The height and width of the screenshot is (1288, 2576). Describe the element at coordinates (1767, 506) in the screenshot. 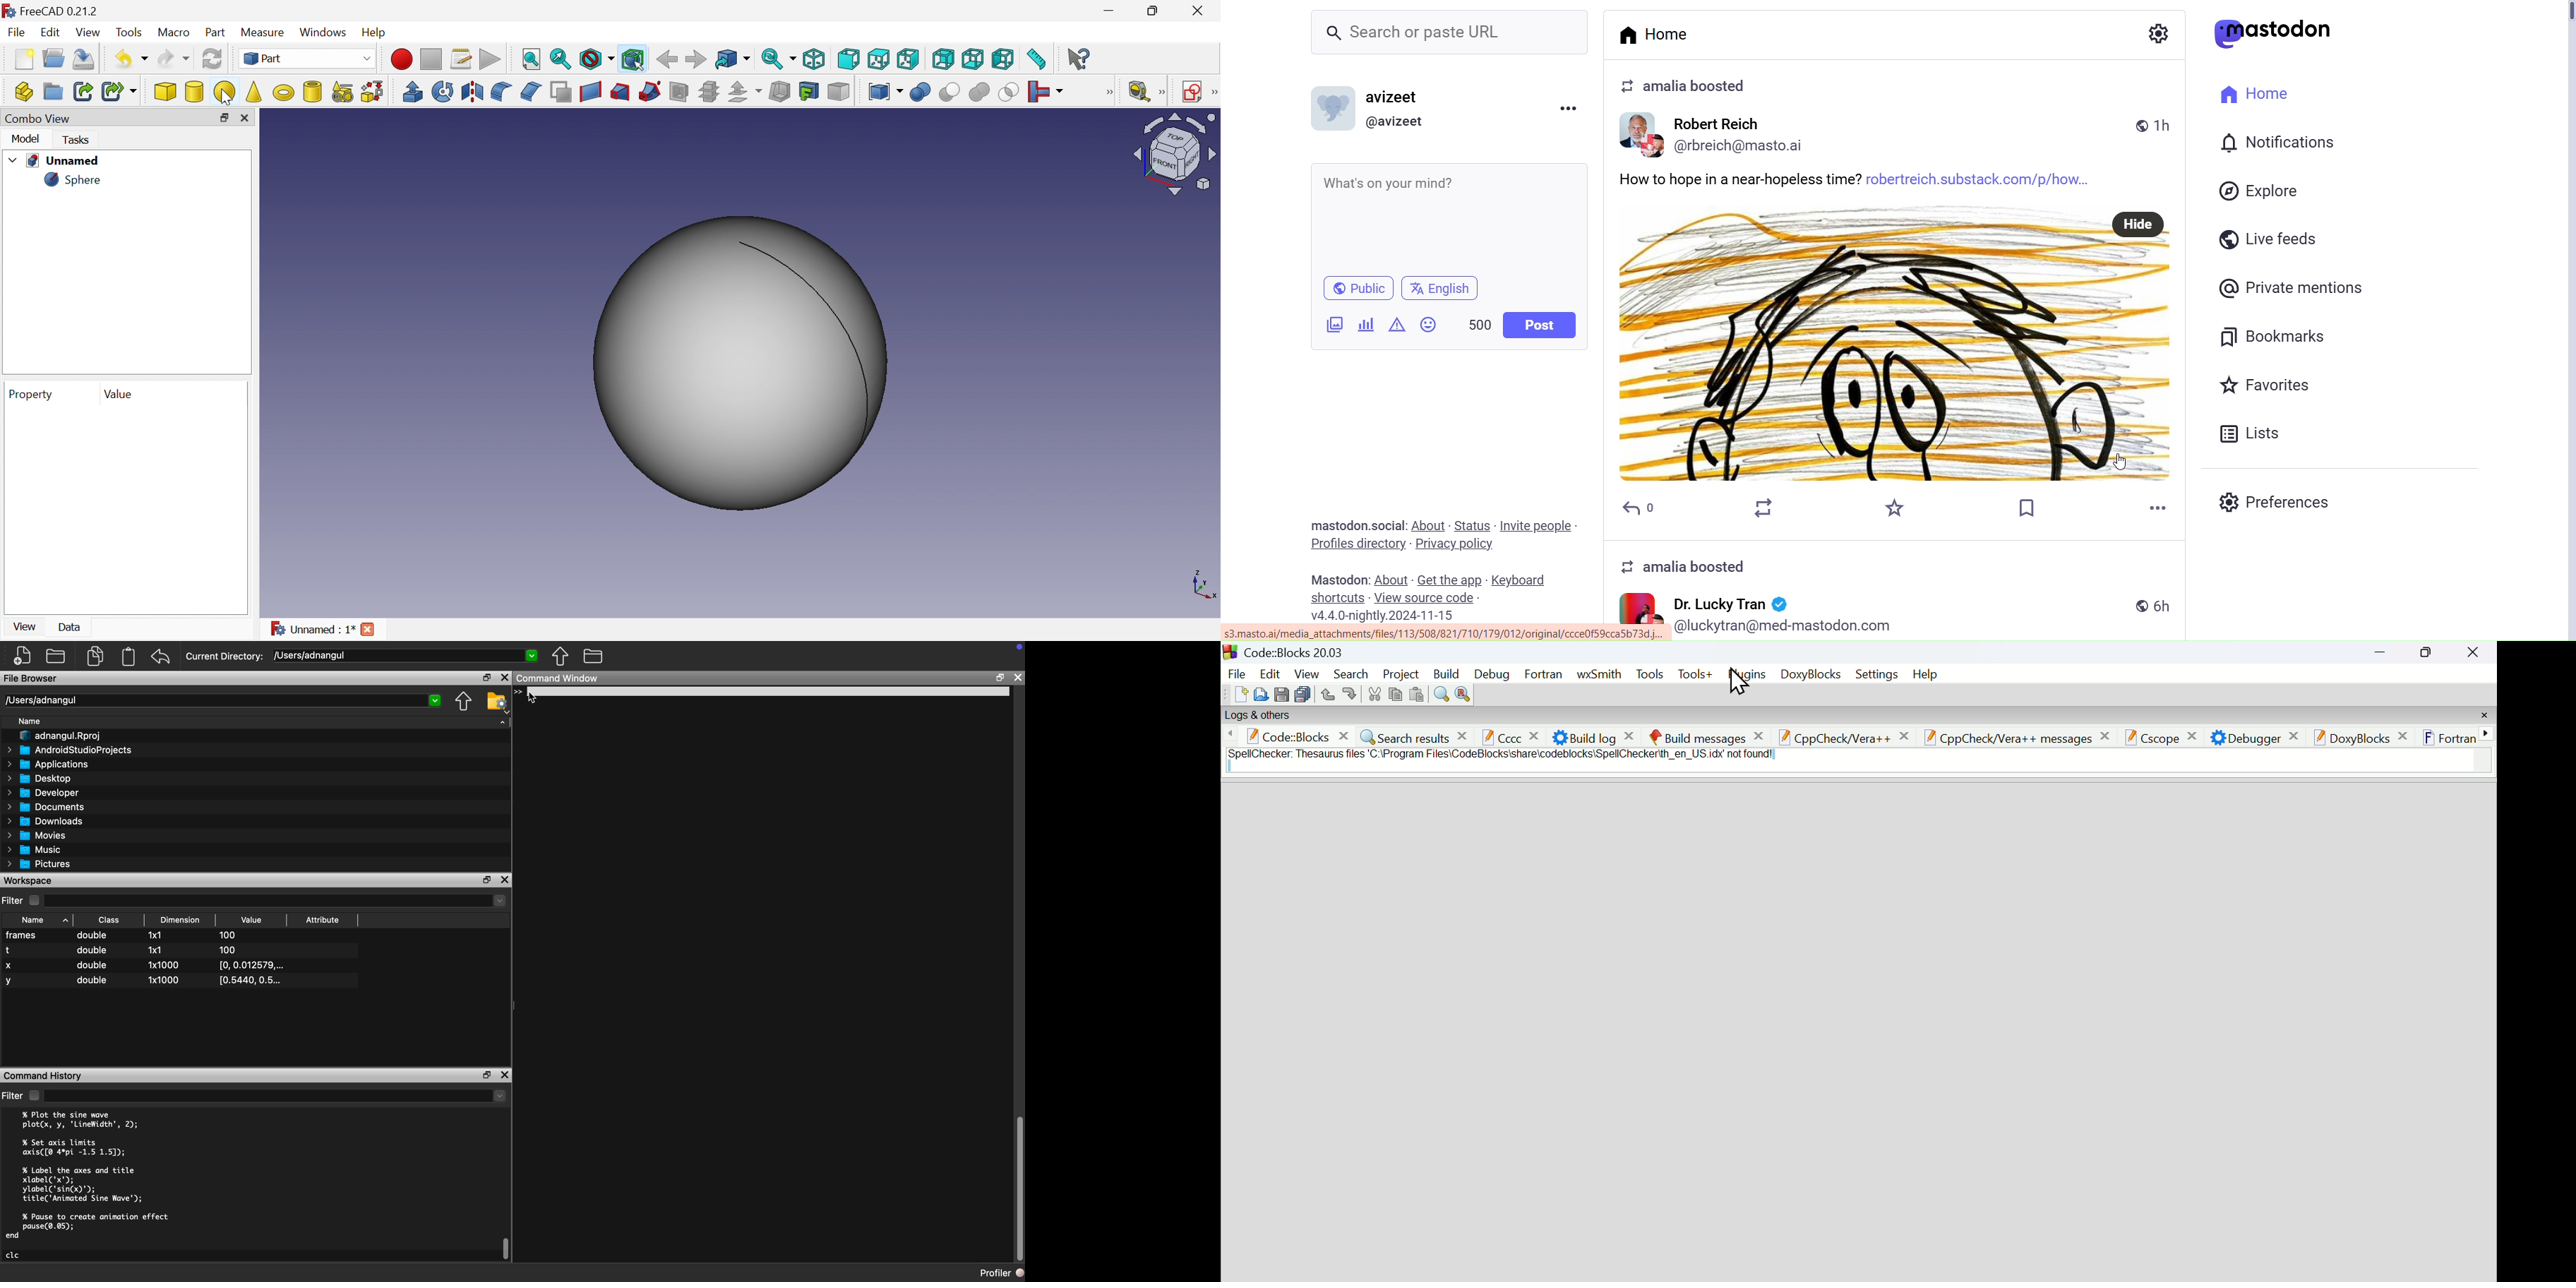

I see `Boost` at that location.